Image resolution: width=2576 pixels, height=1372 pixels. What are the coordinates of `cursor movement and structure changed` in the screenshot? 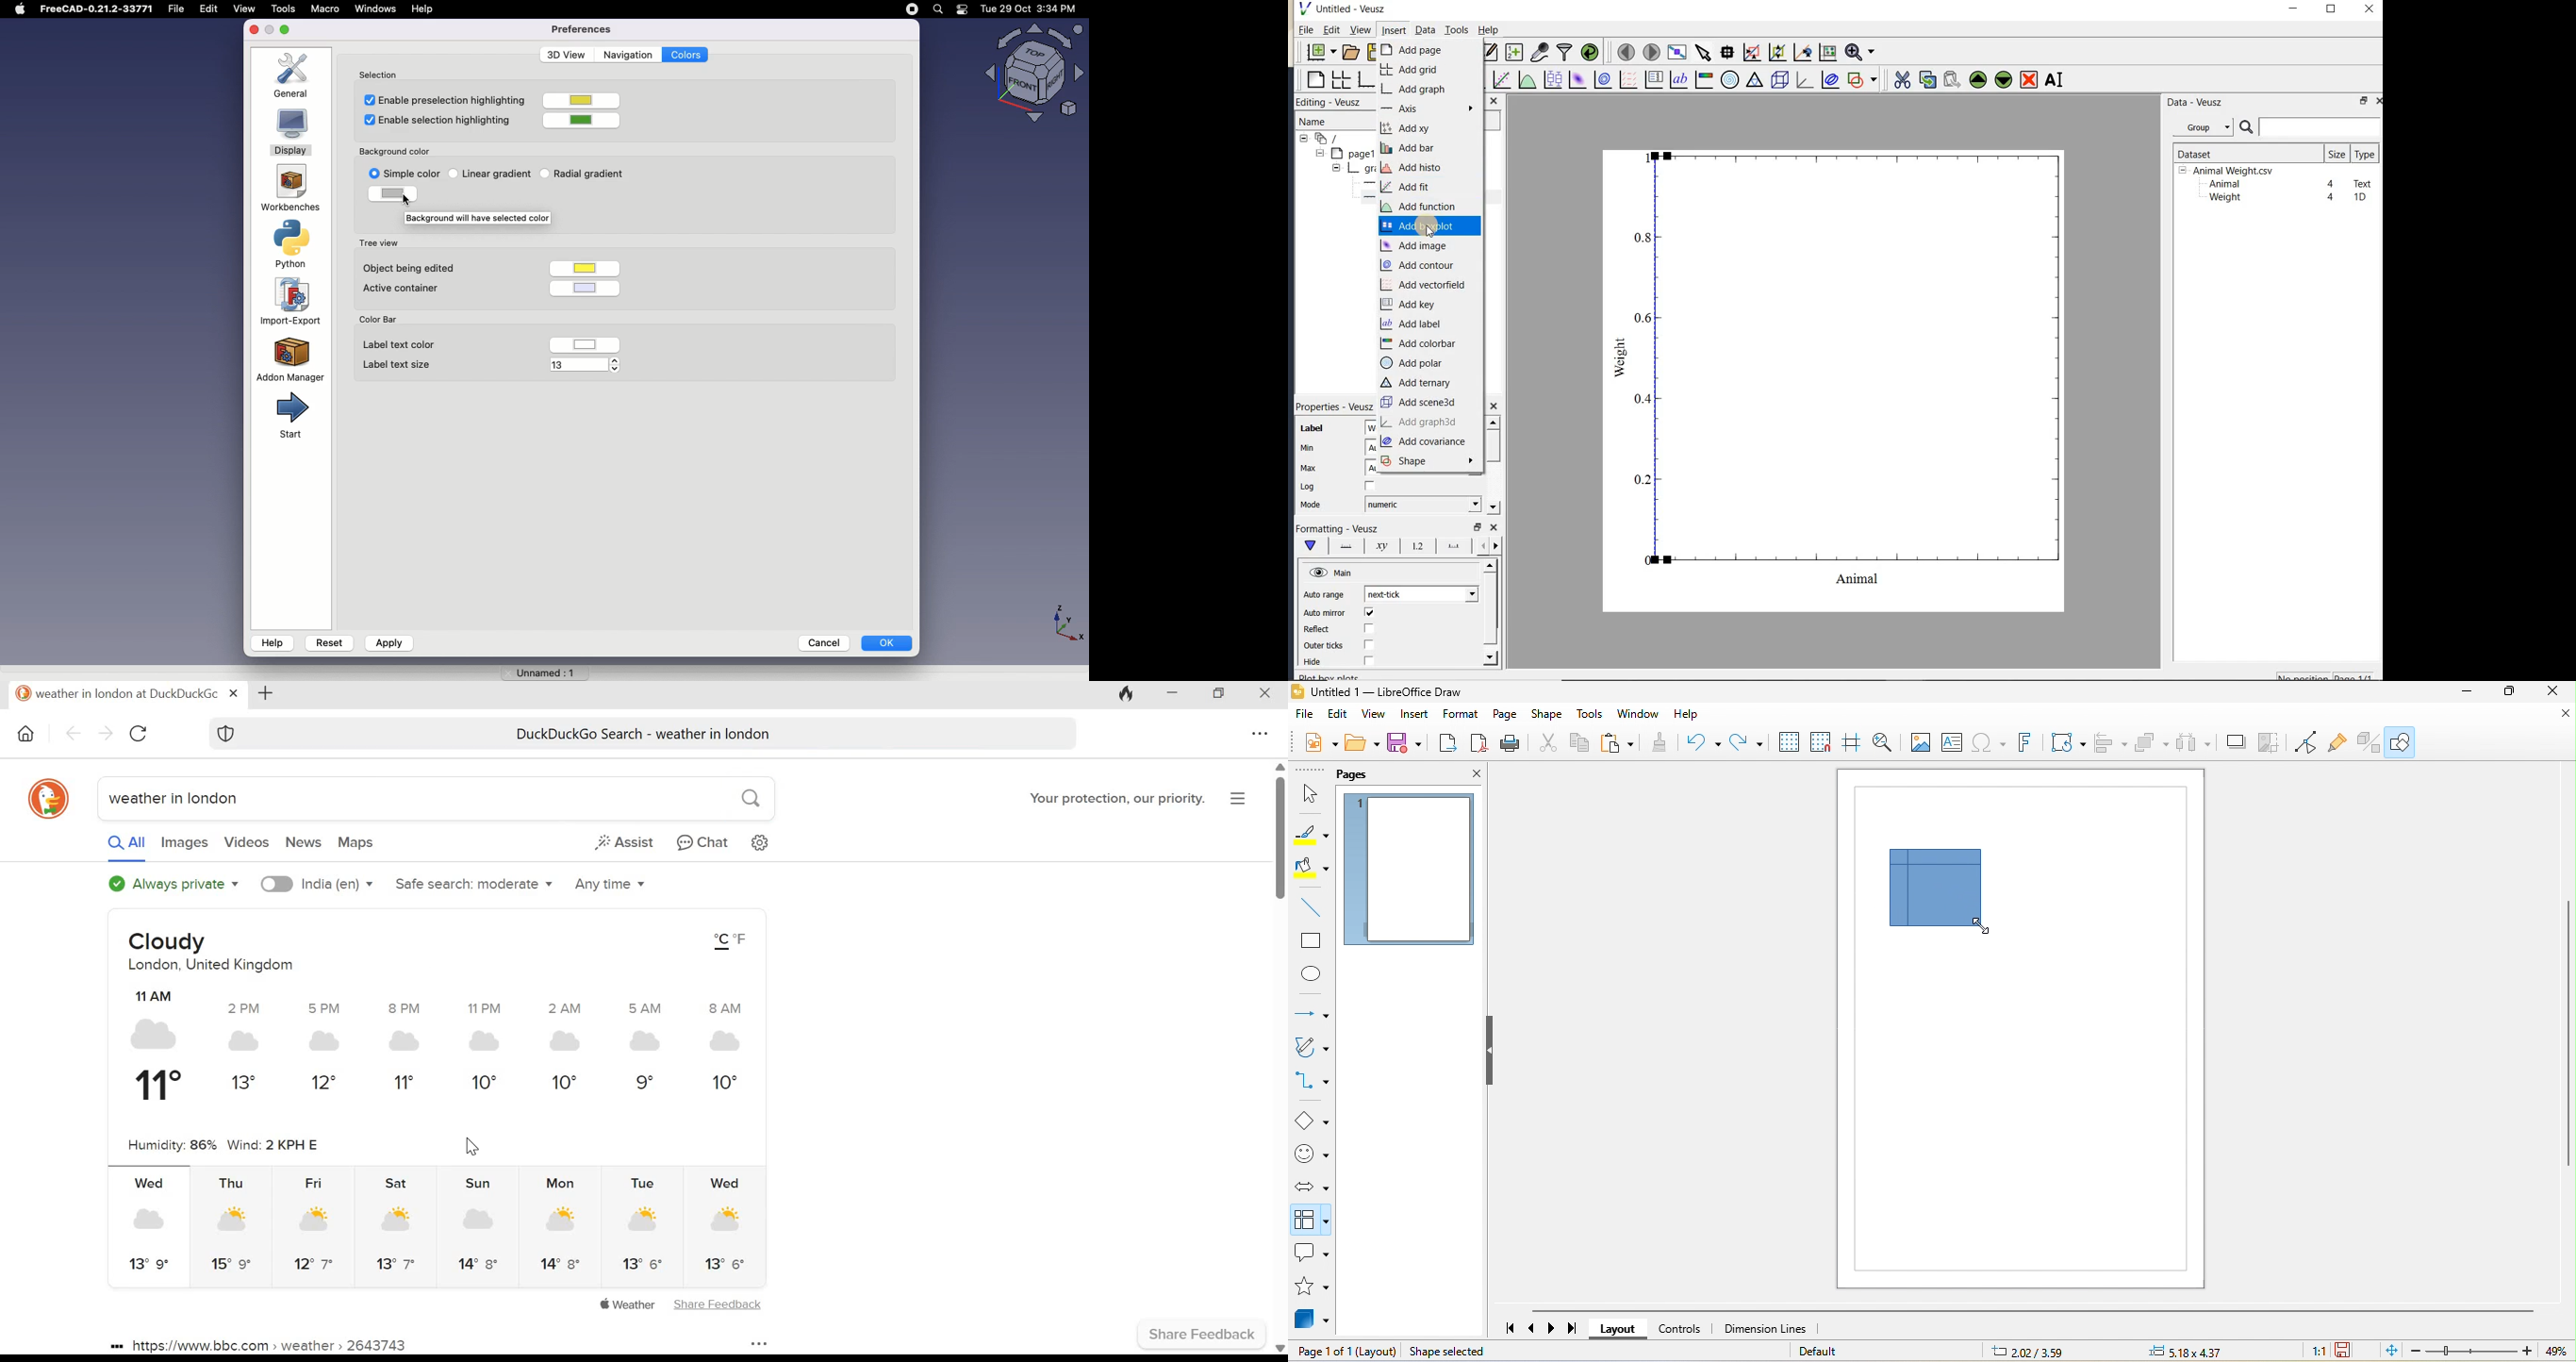 It's located at (1978, 923).